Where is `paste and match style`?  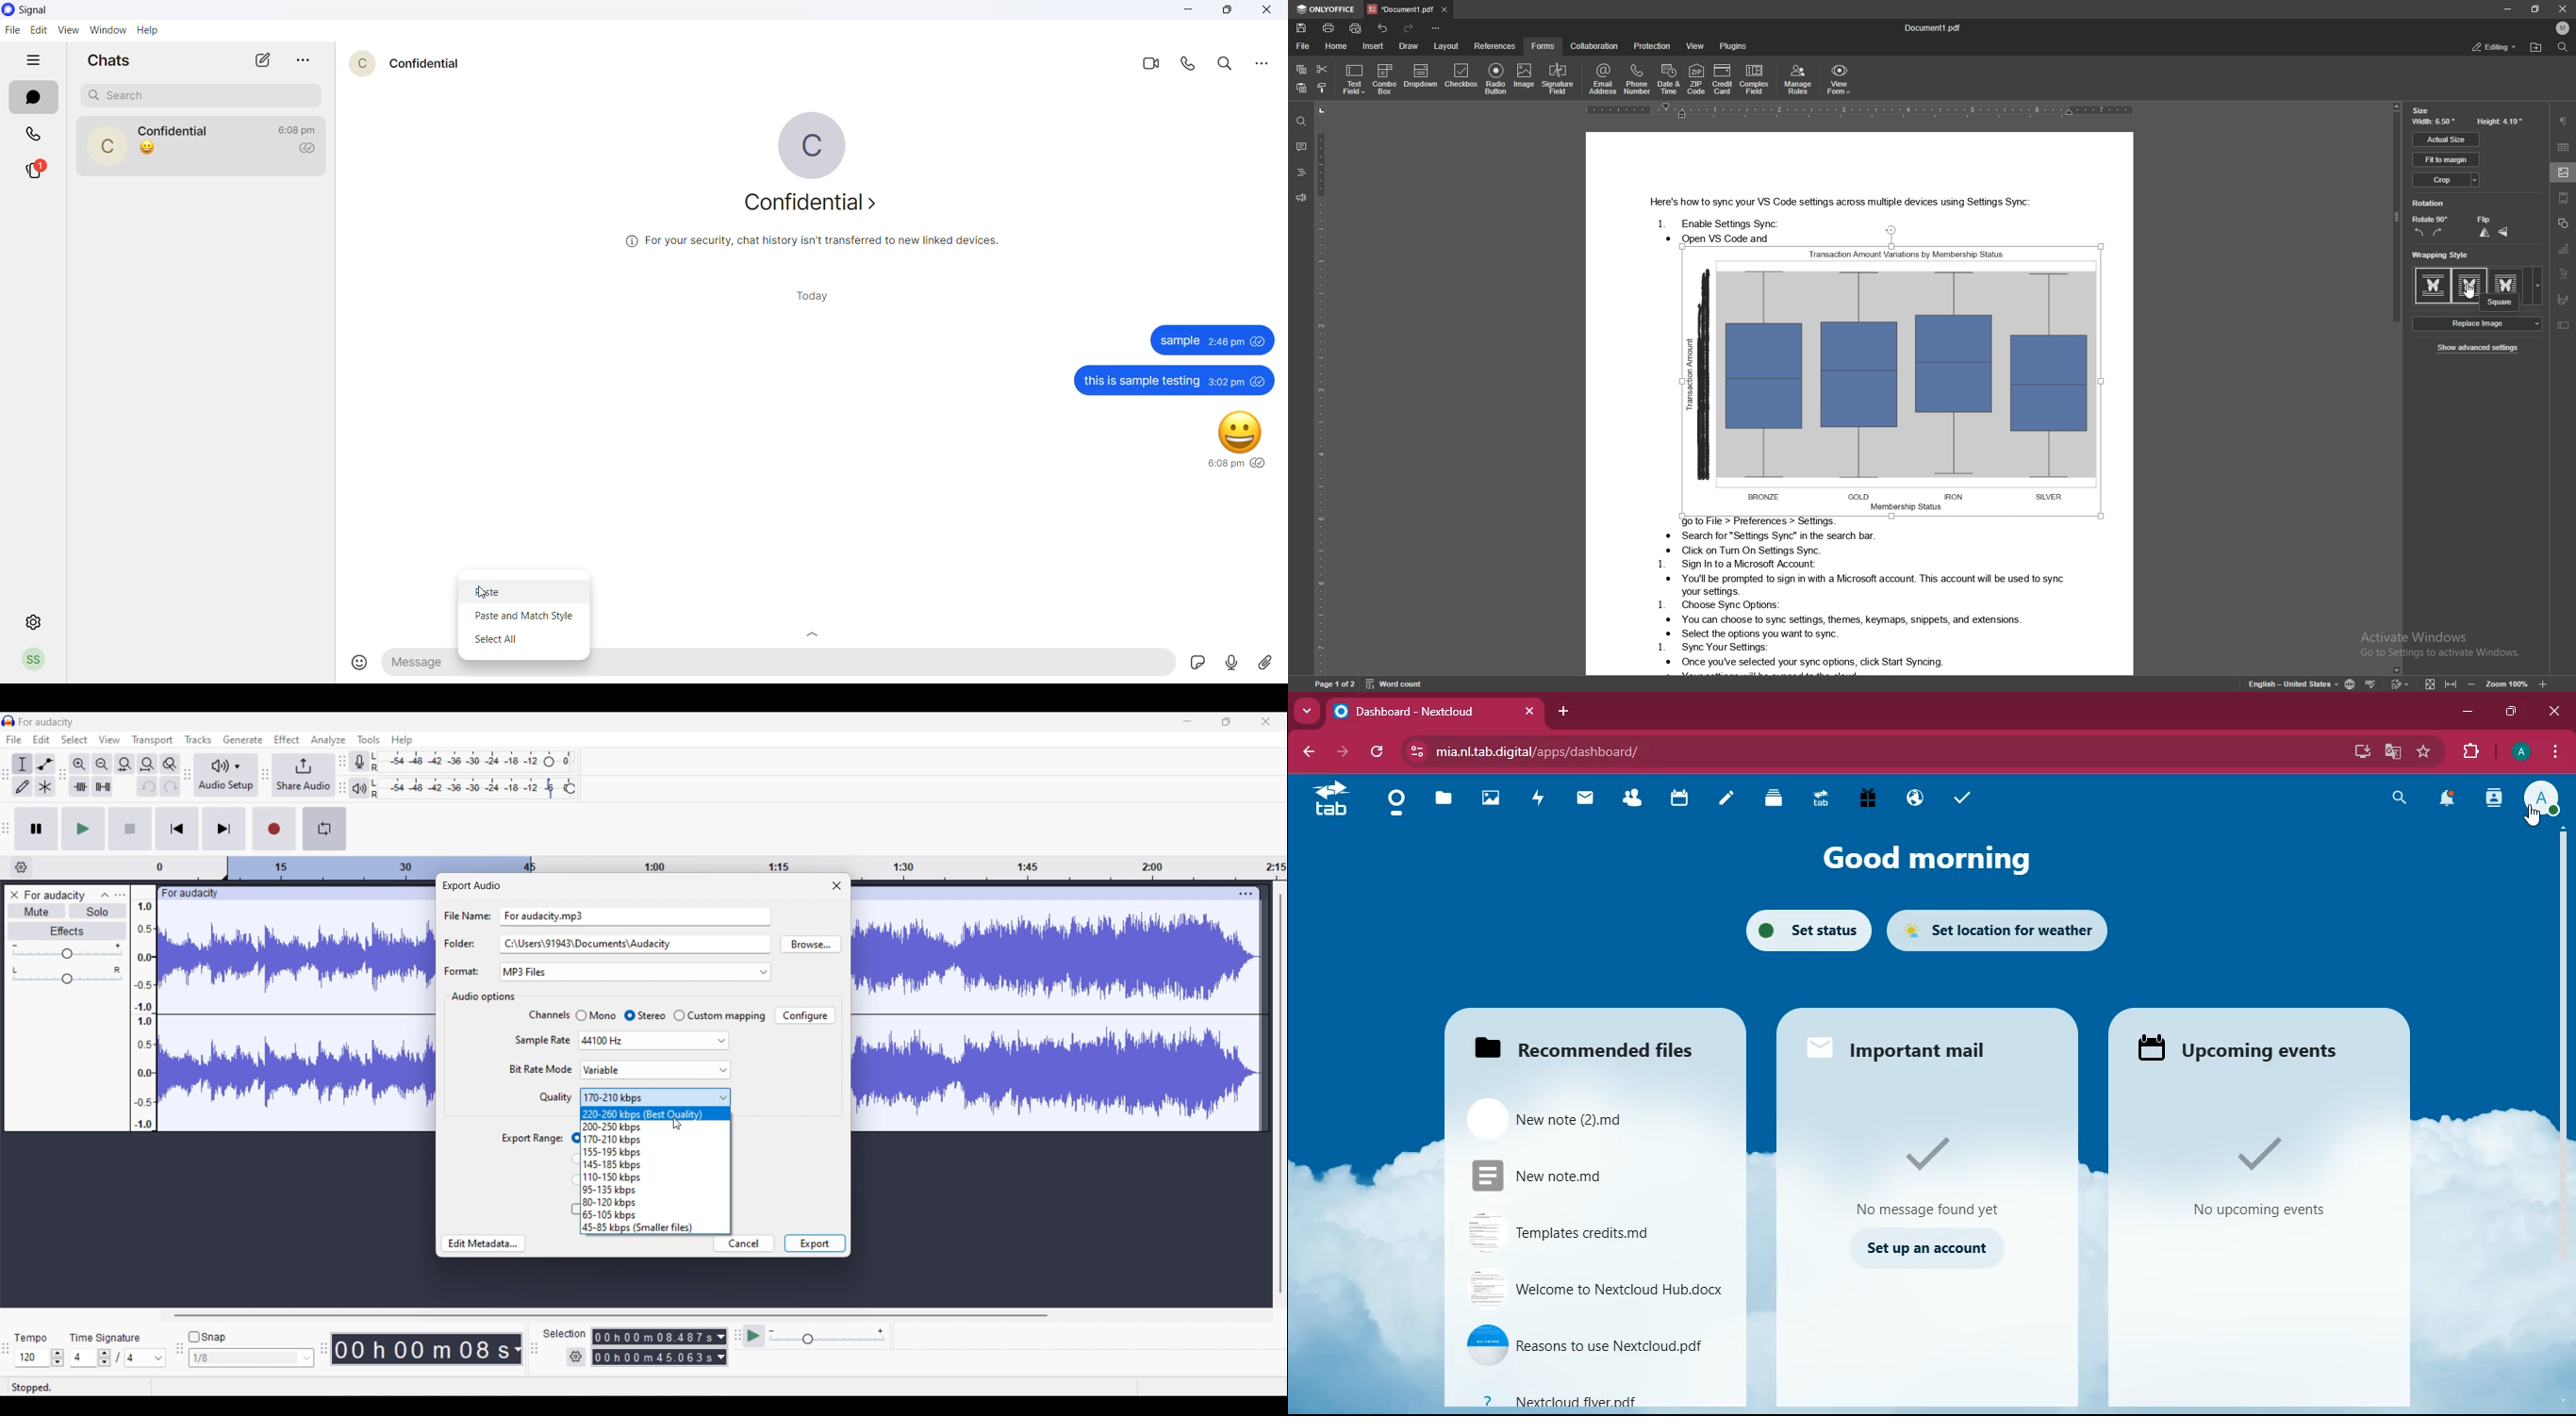
paste and match style is located at coordinates (524, 616).